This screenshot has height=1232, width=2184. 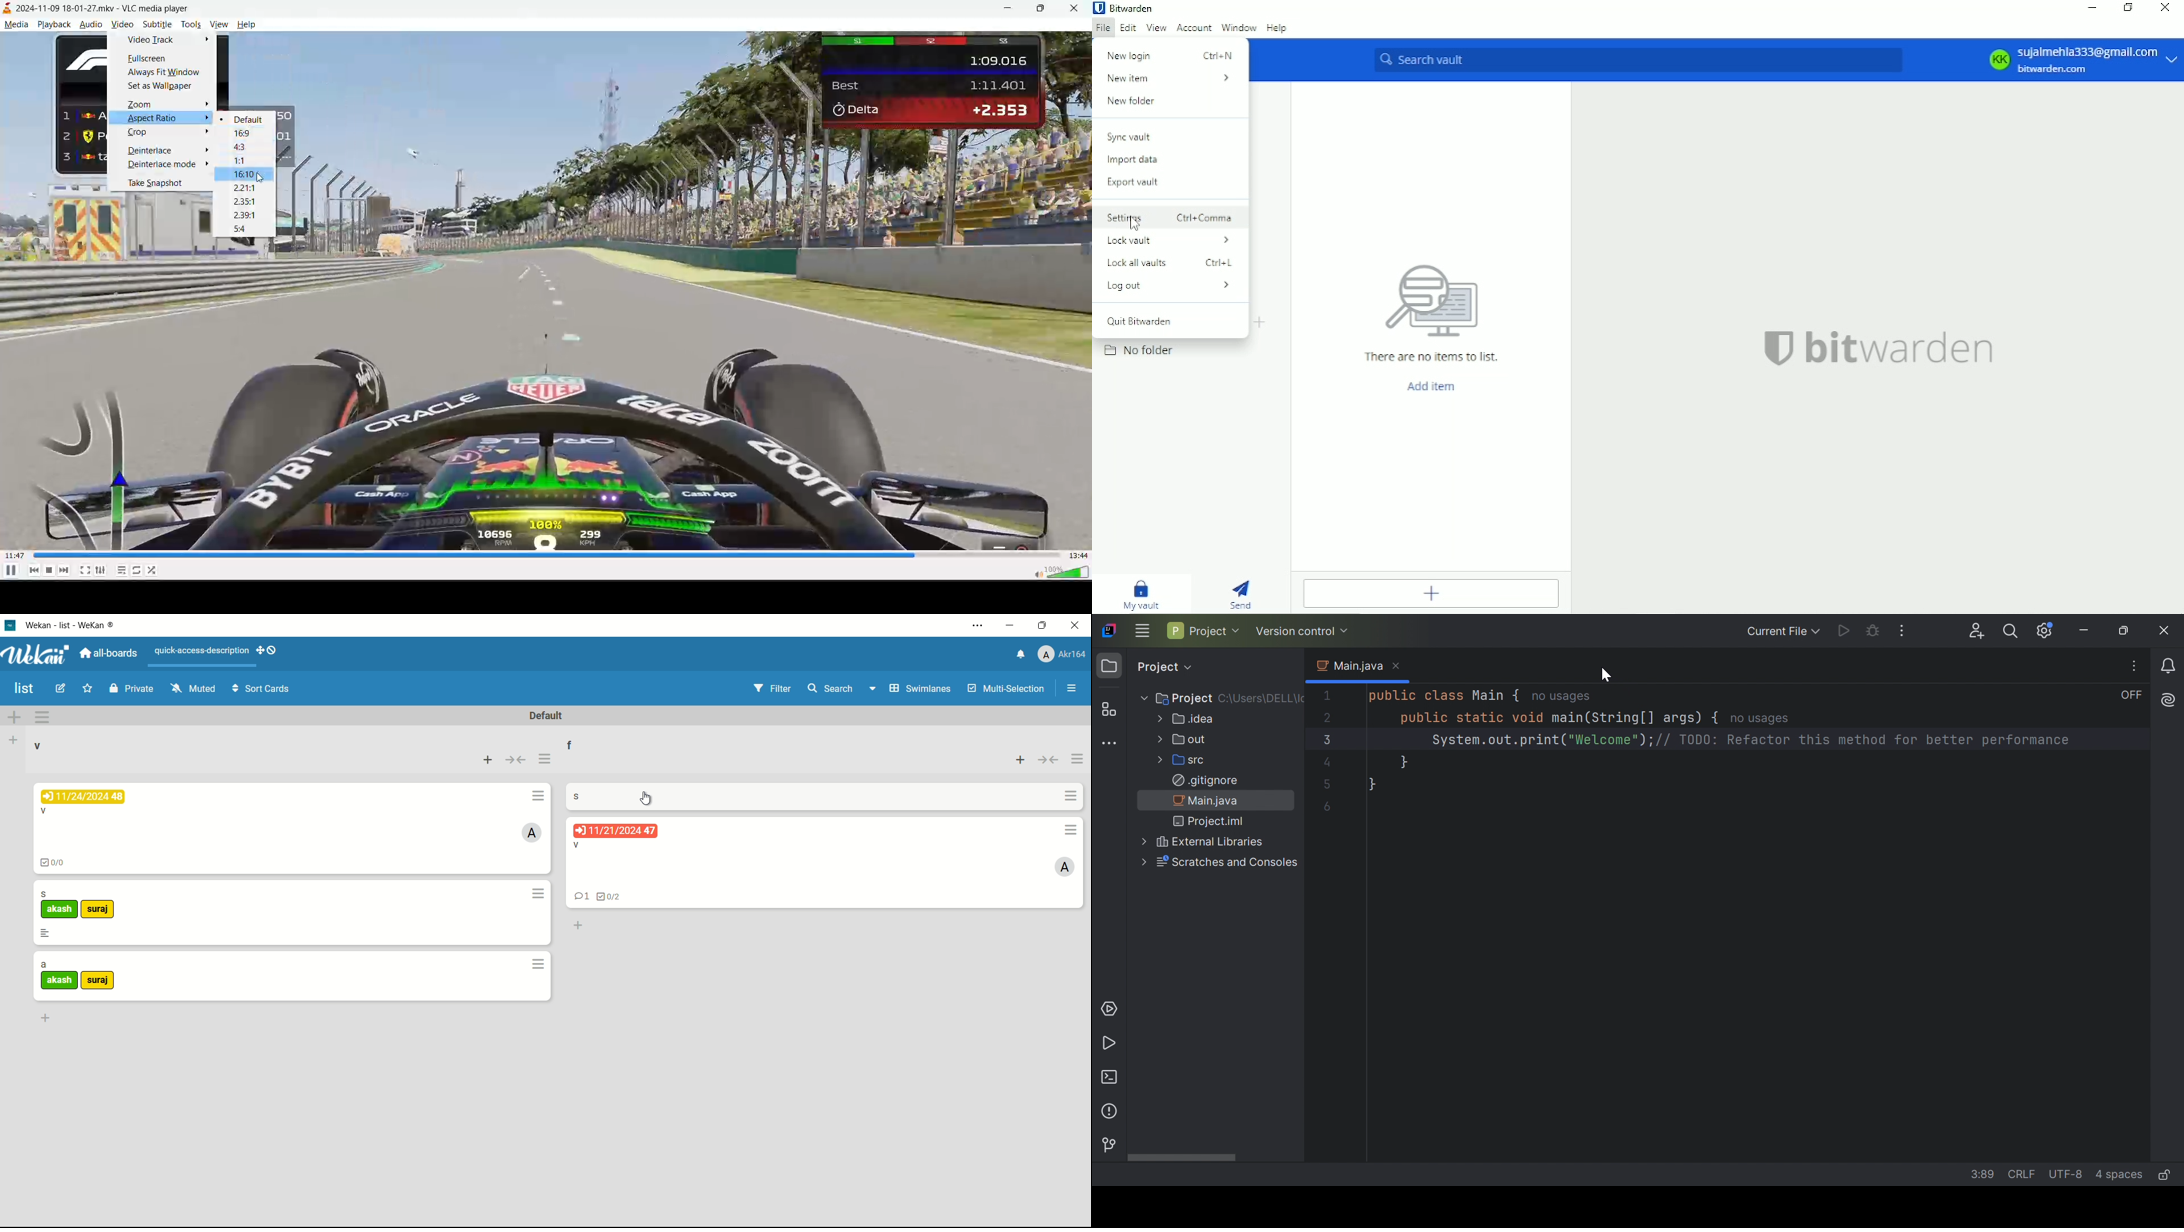 What do you see at coordinates (1431, 388) in the screenshot?
I see `Add item` at bounding box center [1431, 388].